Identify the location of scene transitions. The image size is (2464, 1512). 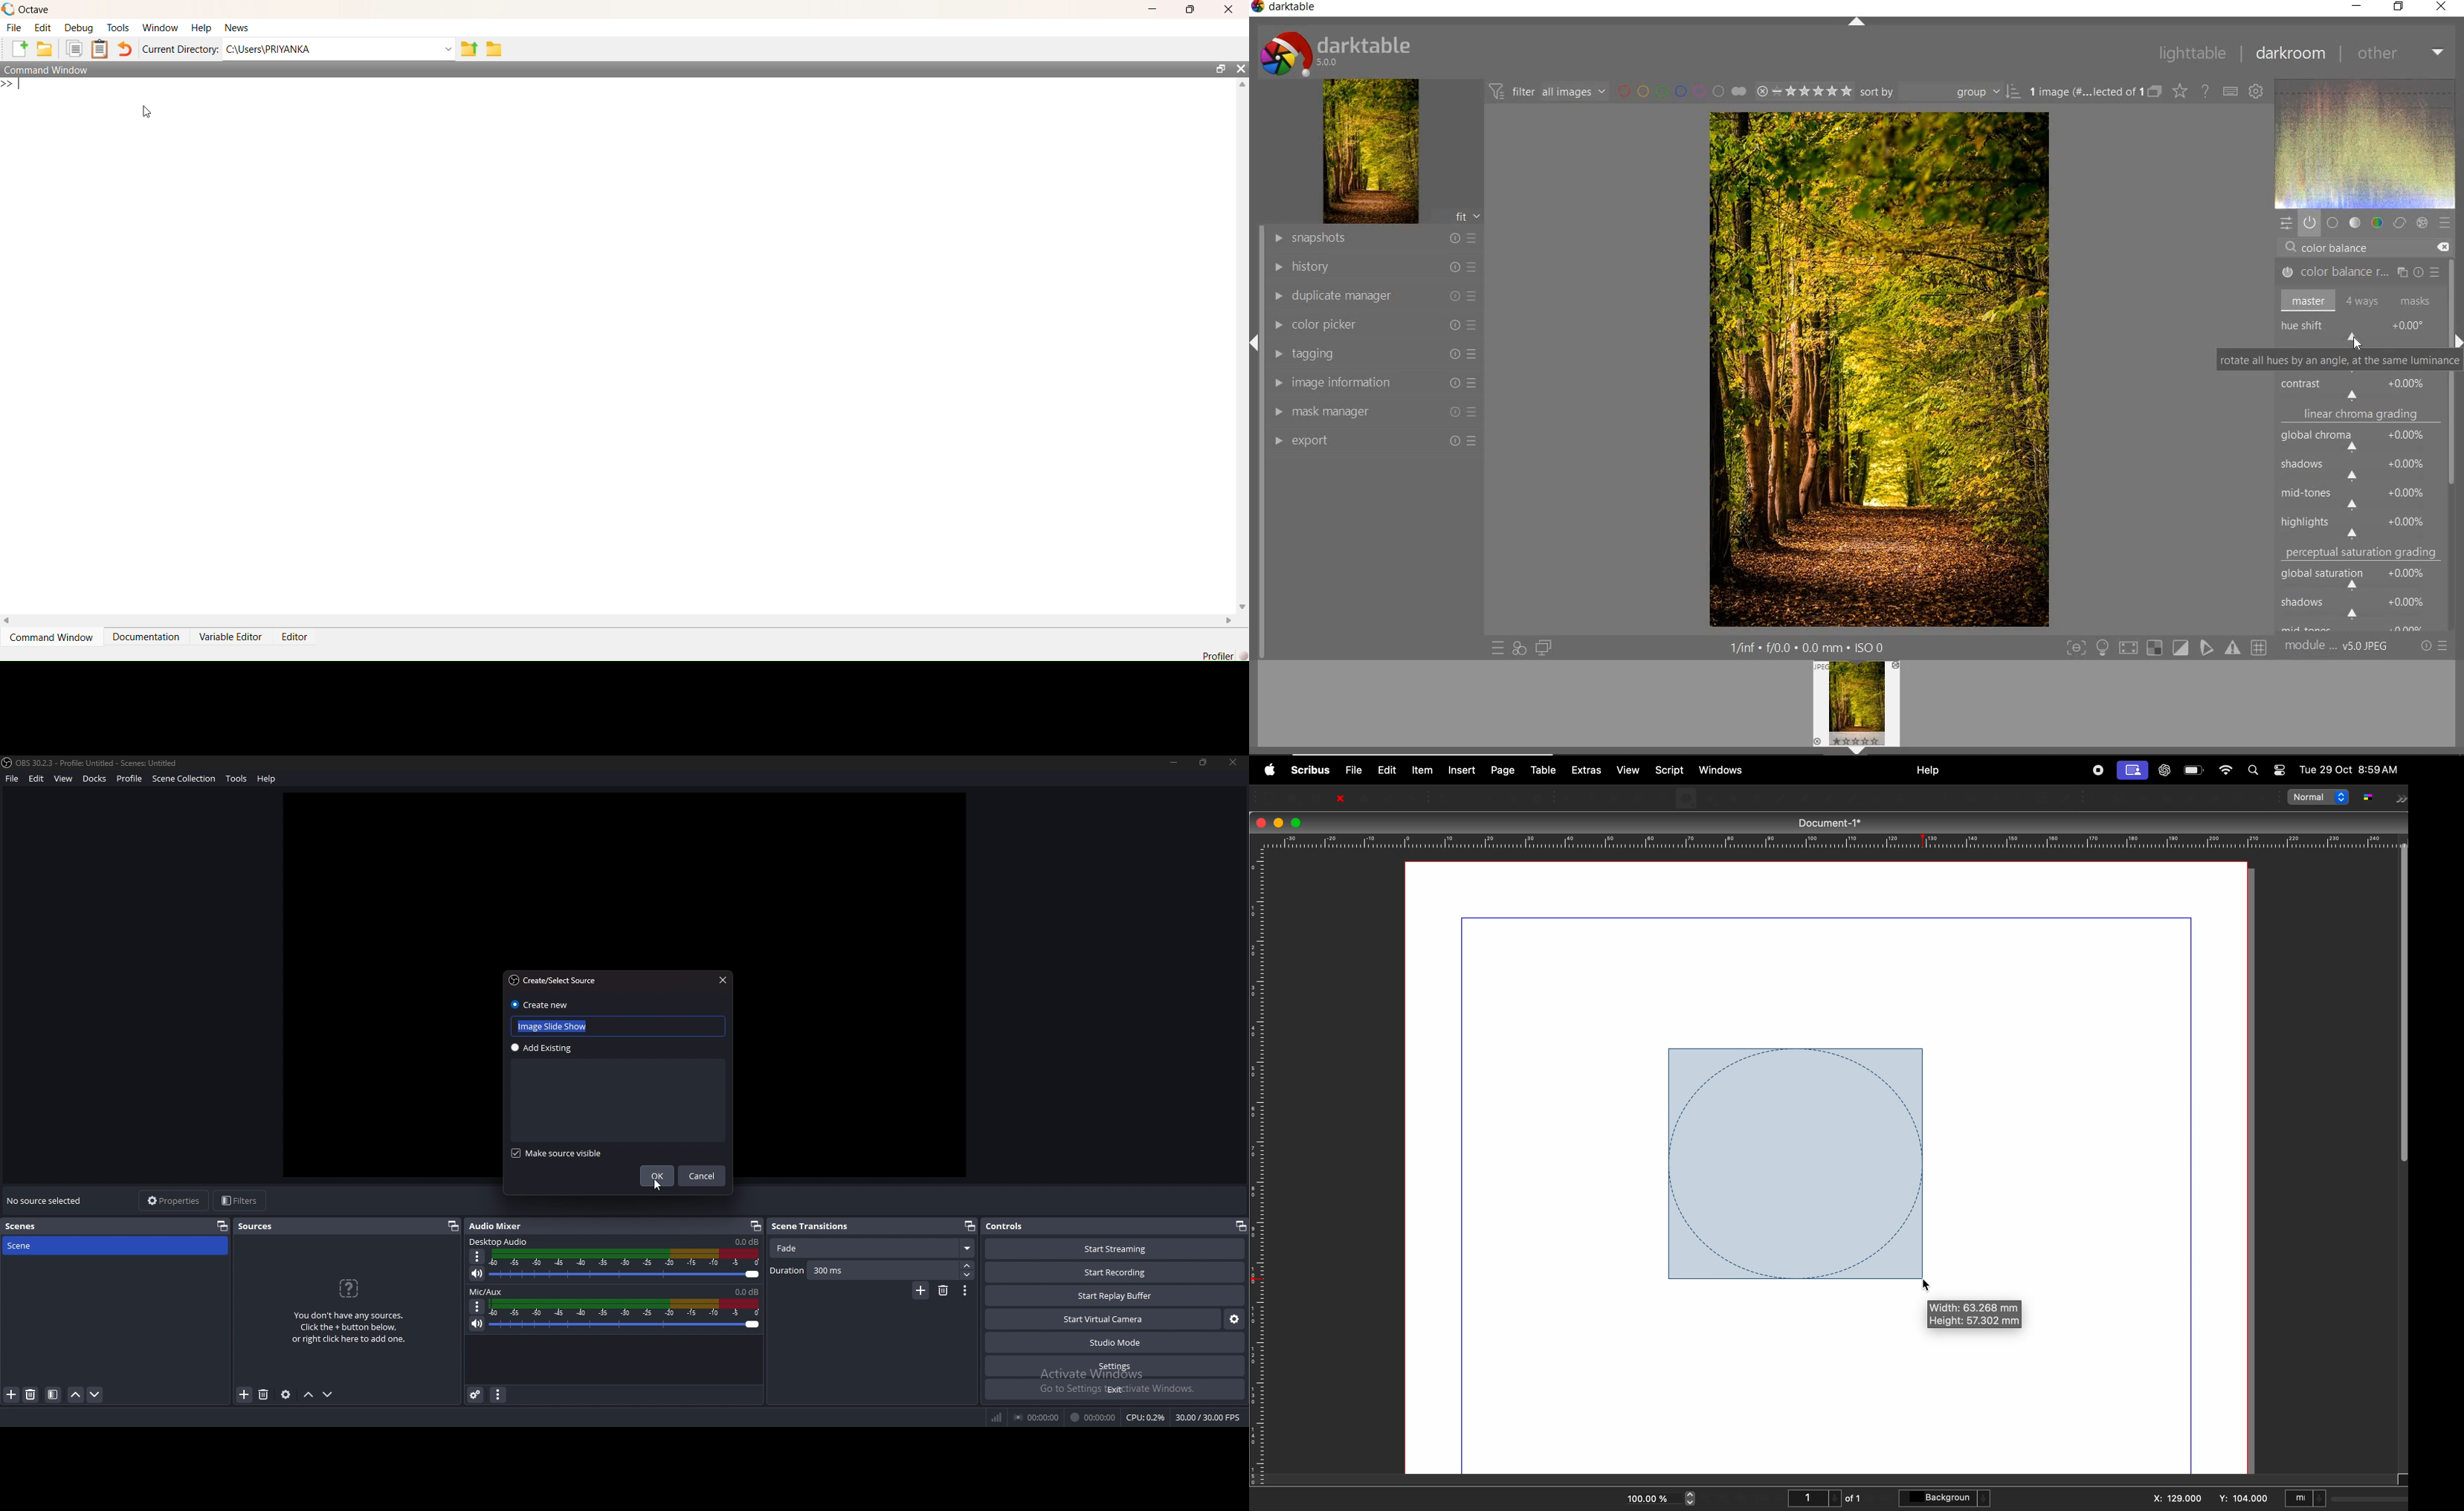
(812, 1227).